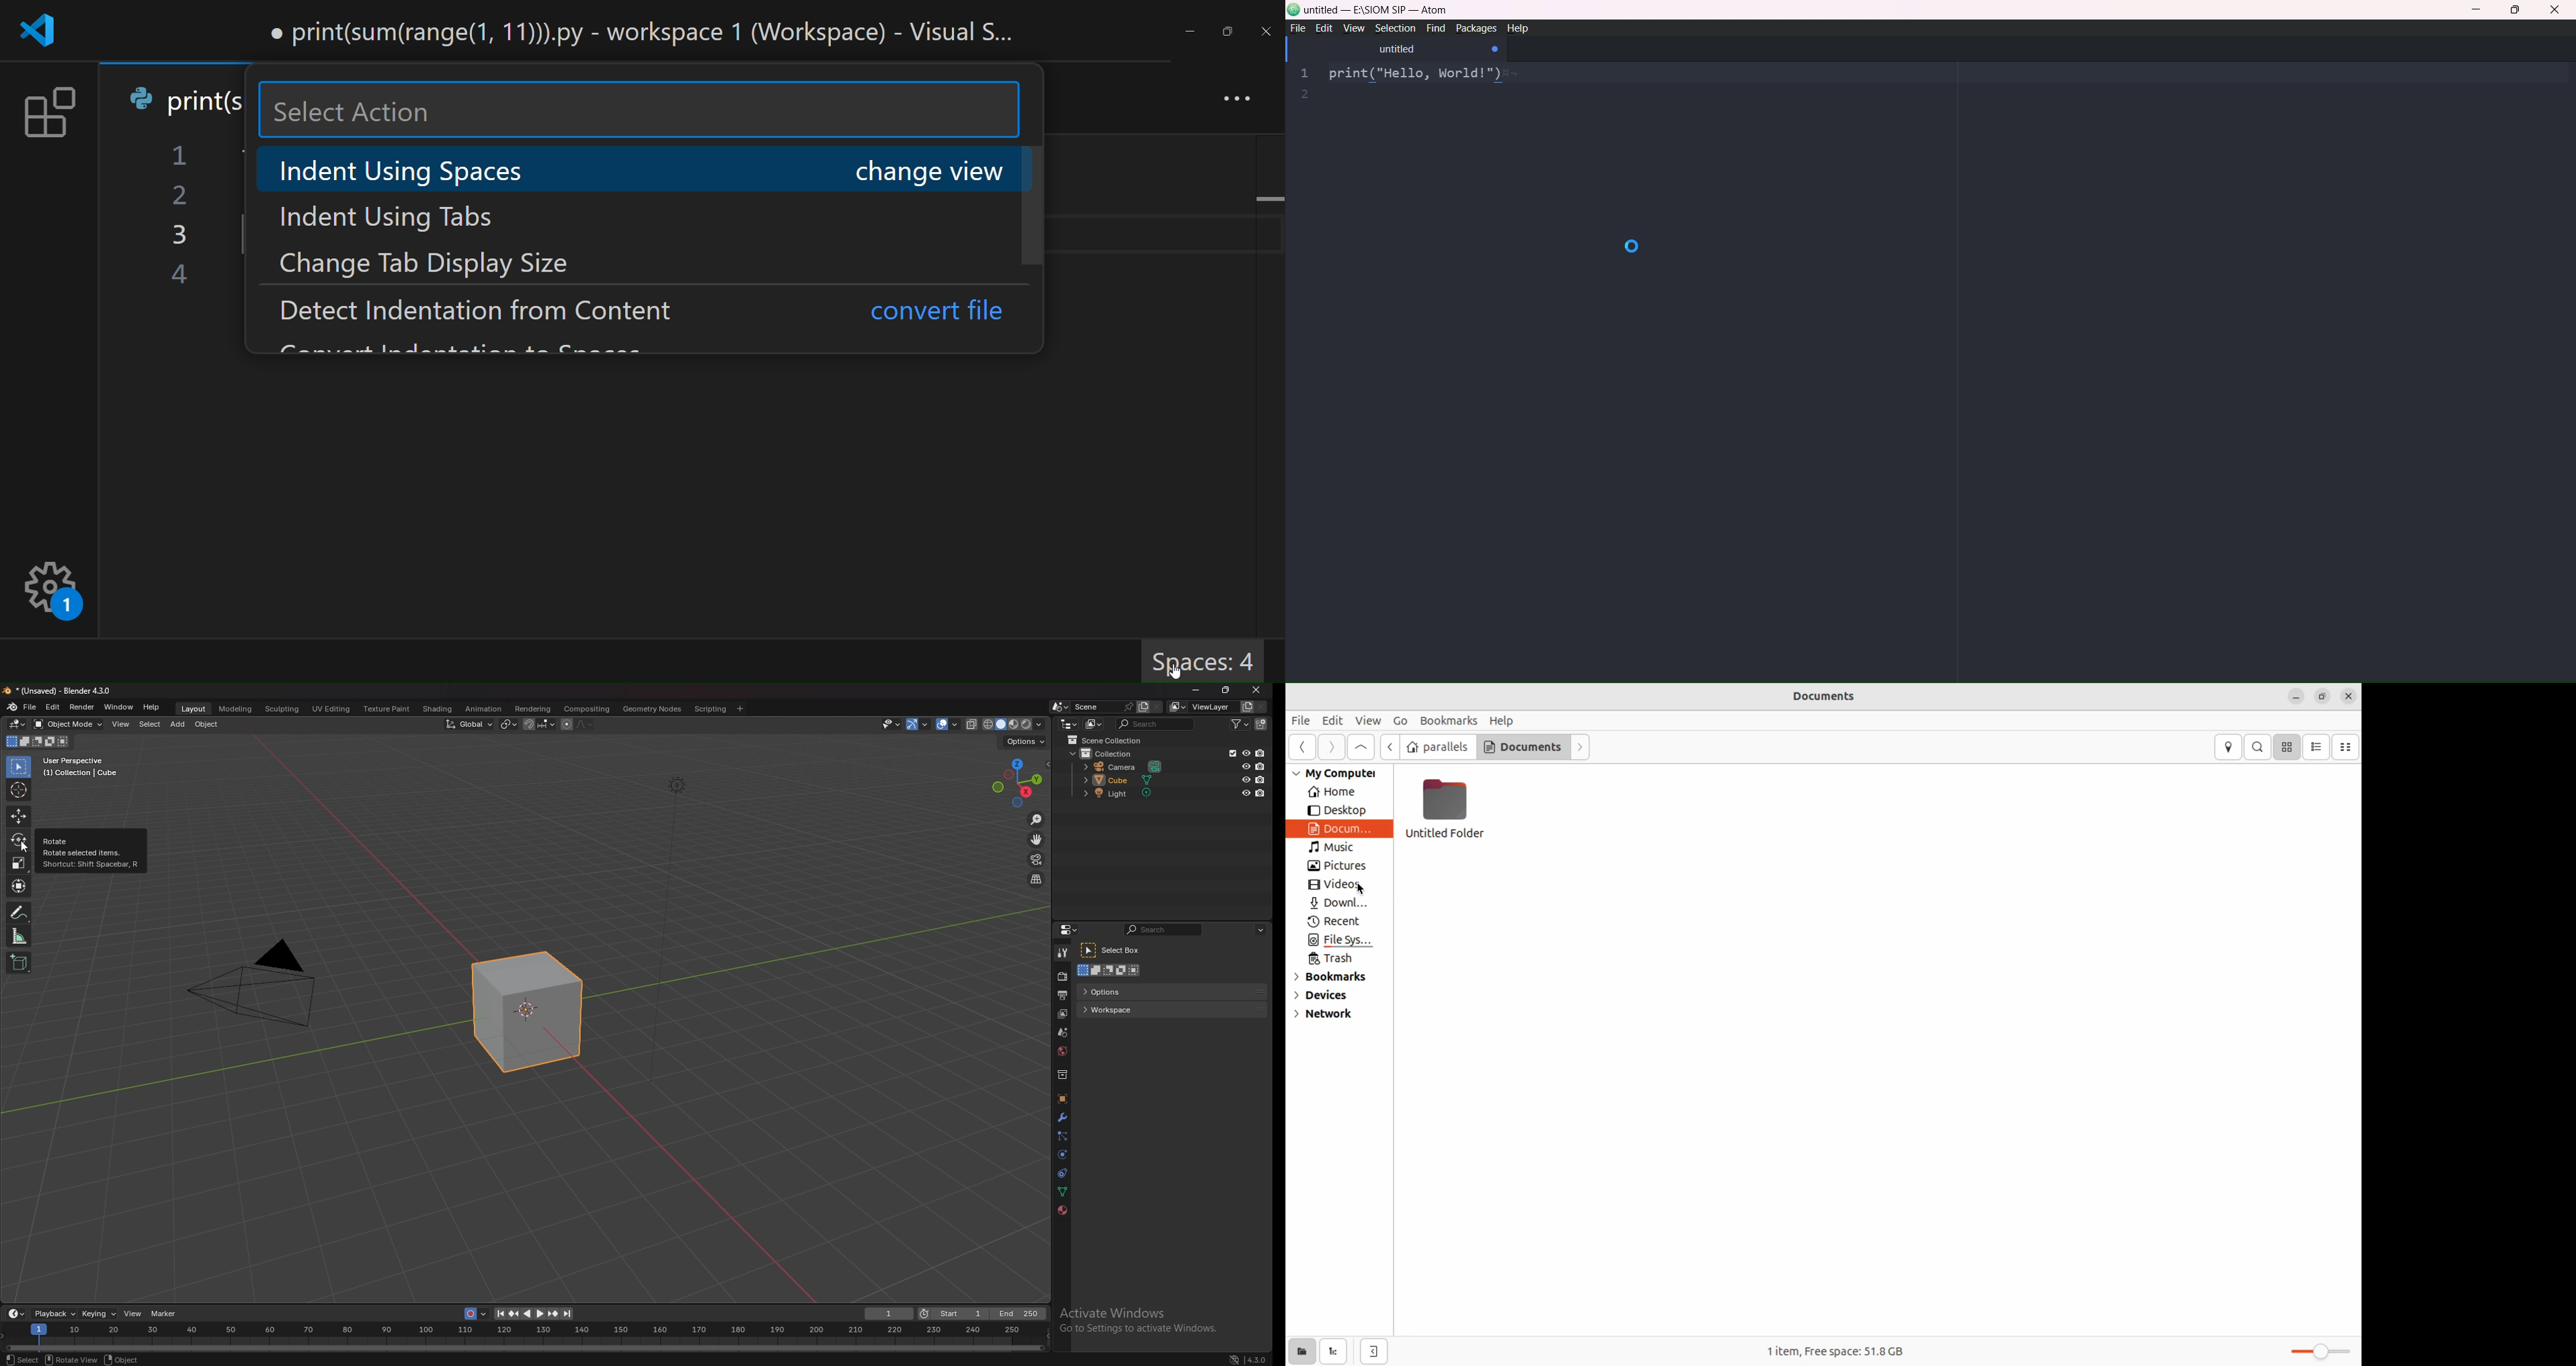  What do you see at coordinates (437, 708) in the screenshot?
I see `shading` at bounding box center [437, 708].